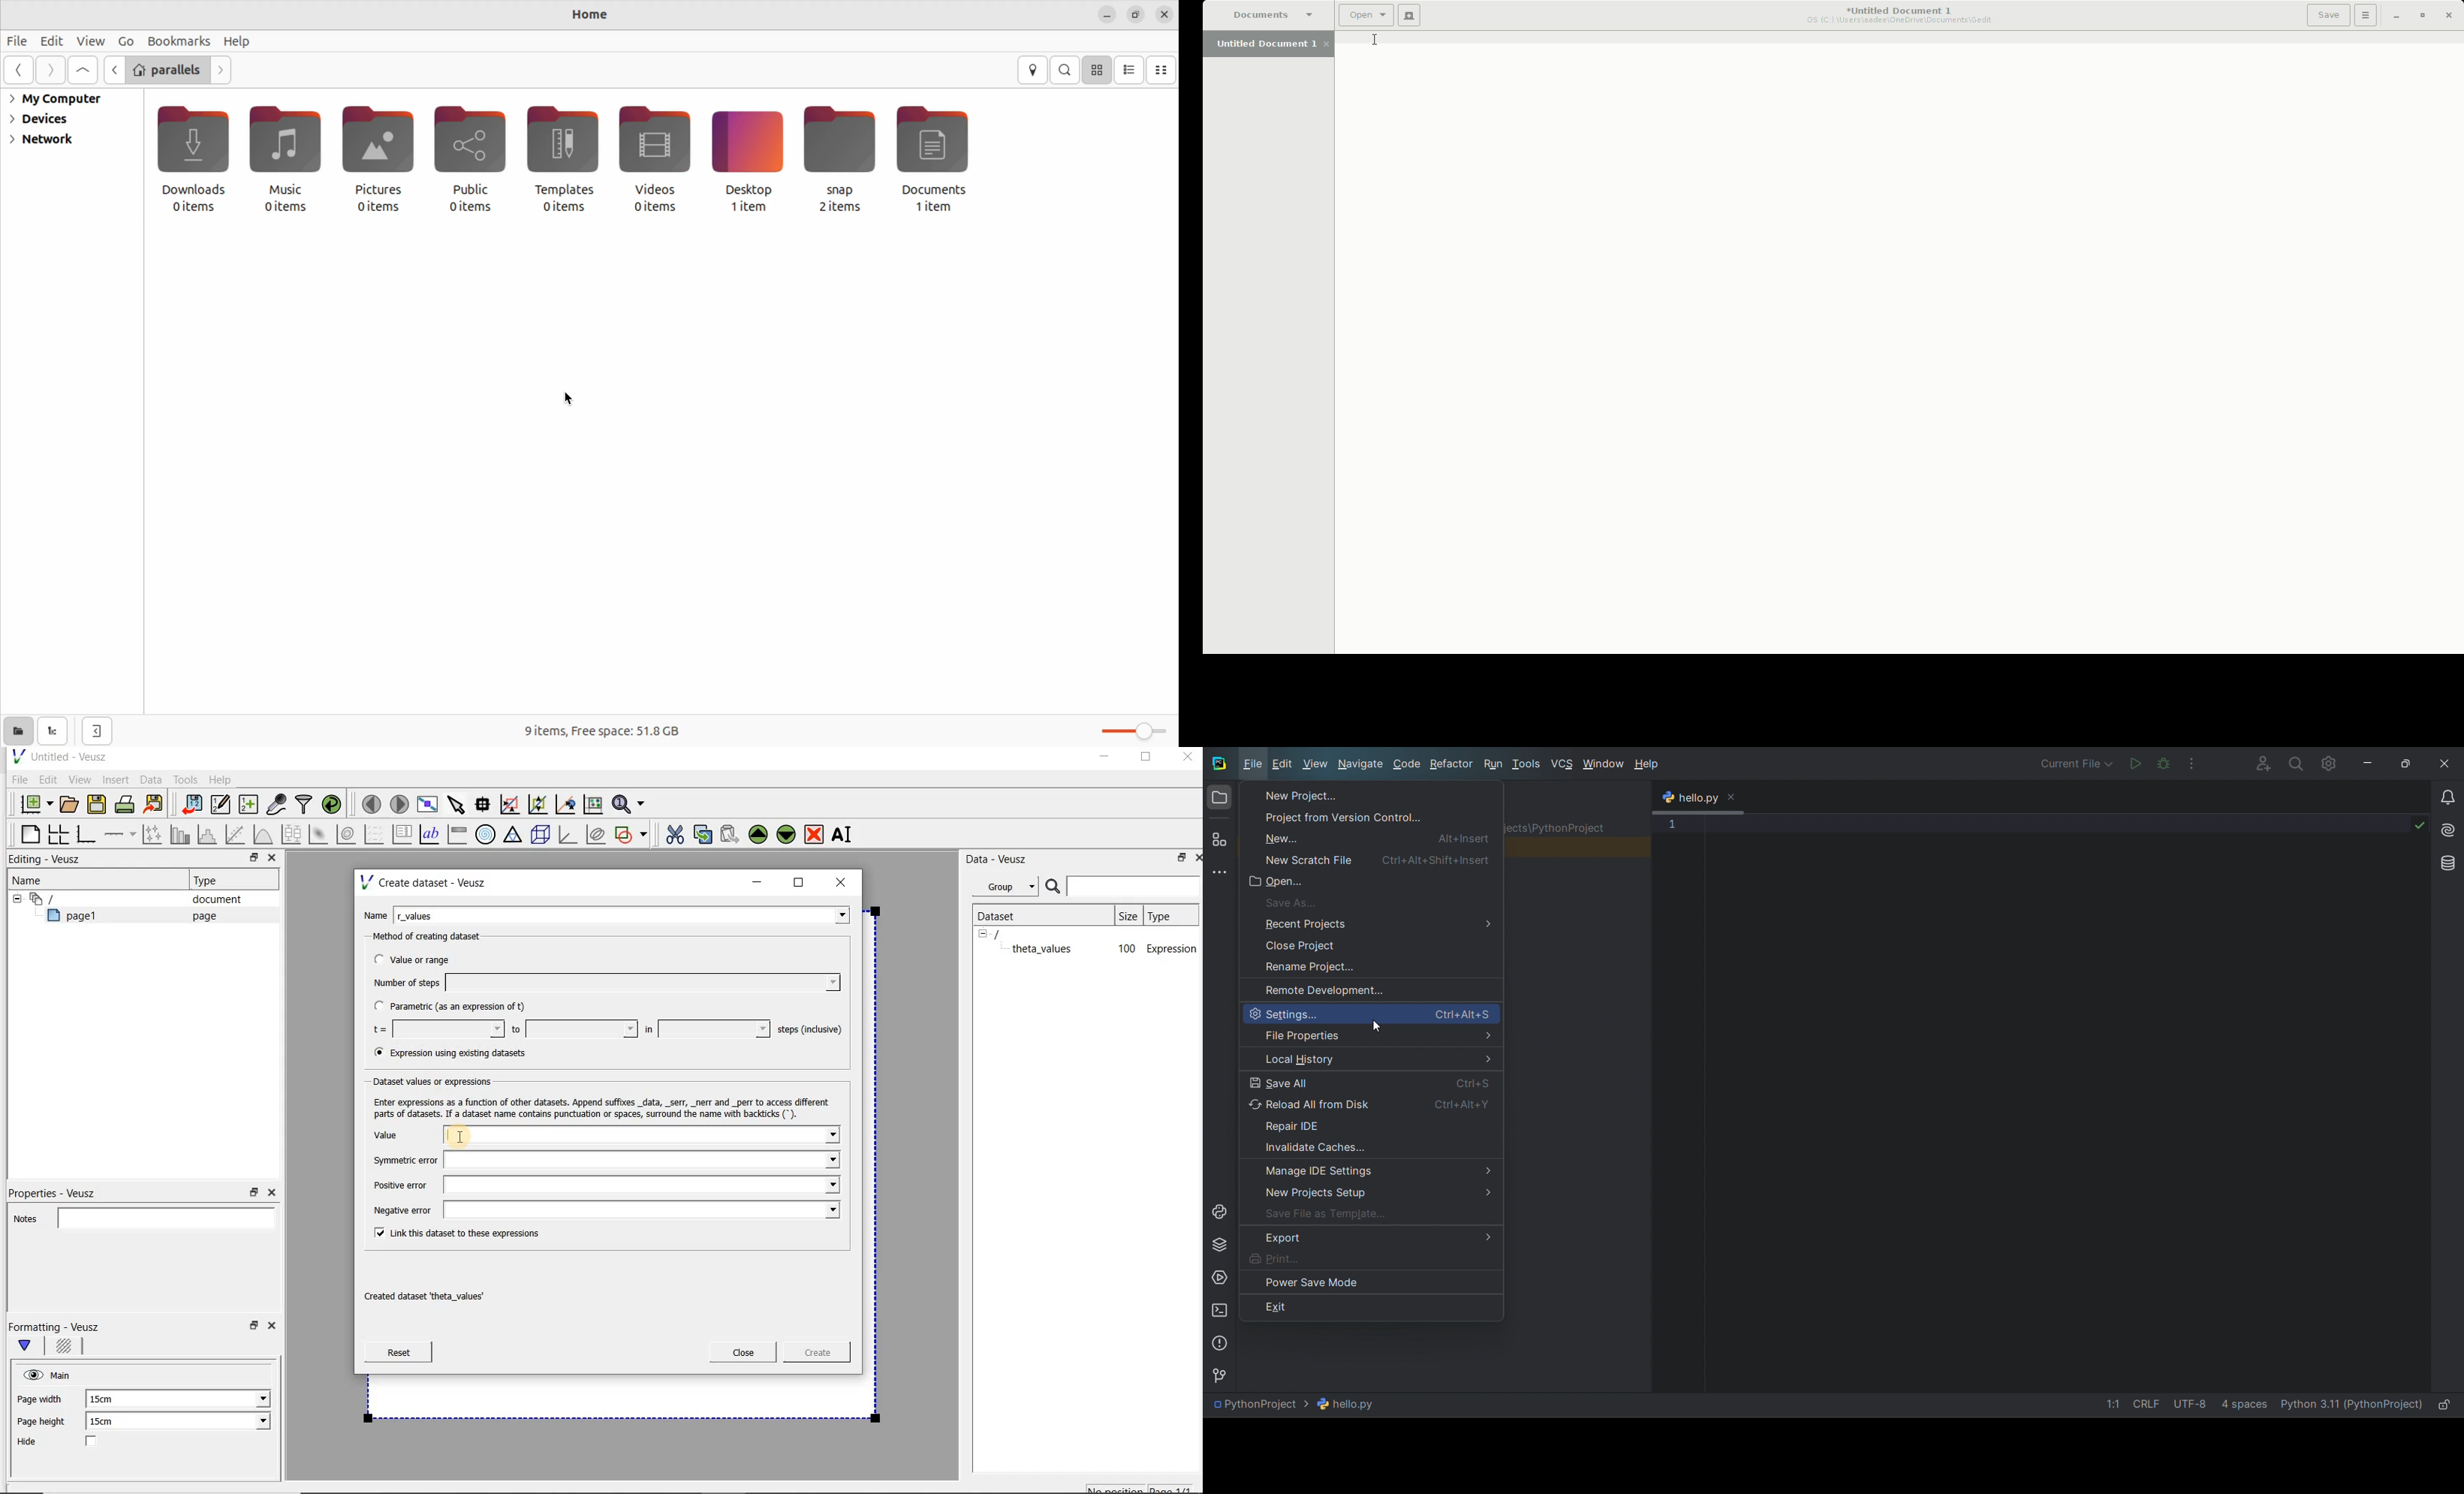  Describe the element at coordinates (846, 882) in the screenshot. I see `close` at that location.